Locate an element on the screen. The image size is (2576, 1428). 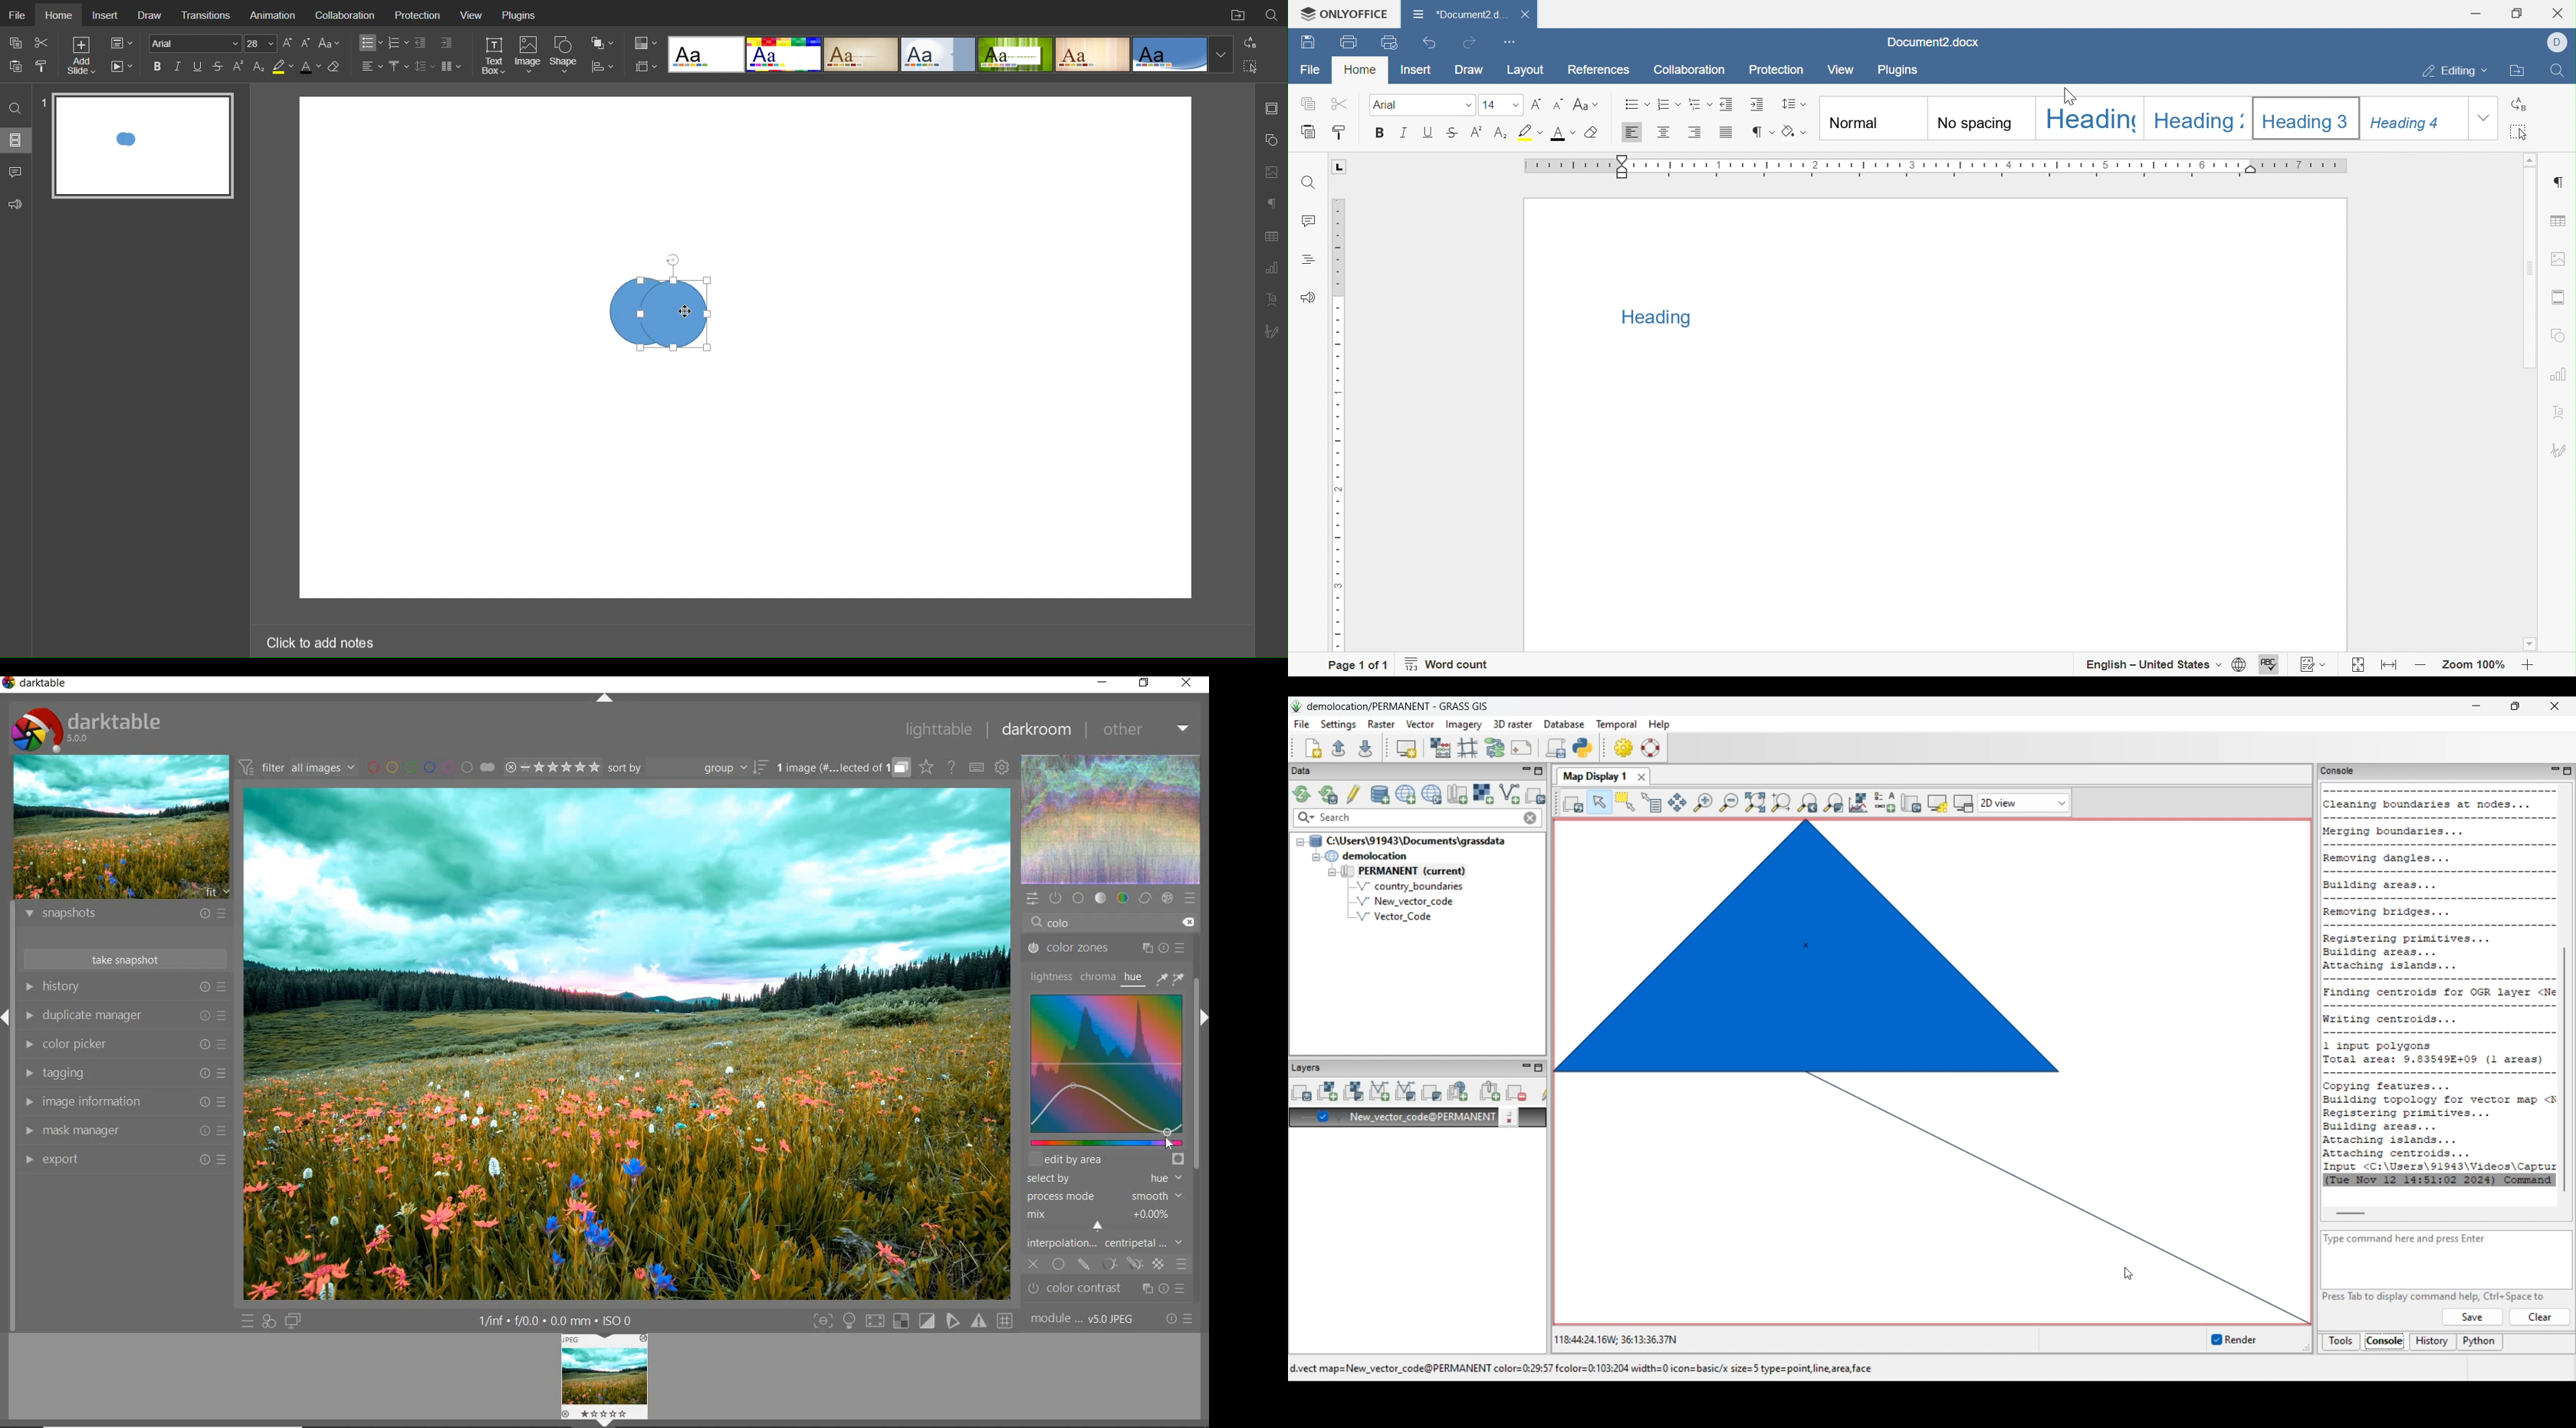
Erase is located at coordinates (336, 67).